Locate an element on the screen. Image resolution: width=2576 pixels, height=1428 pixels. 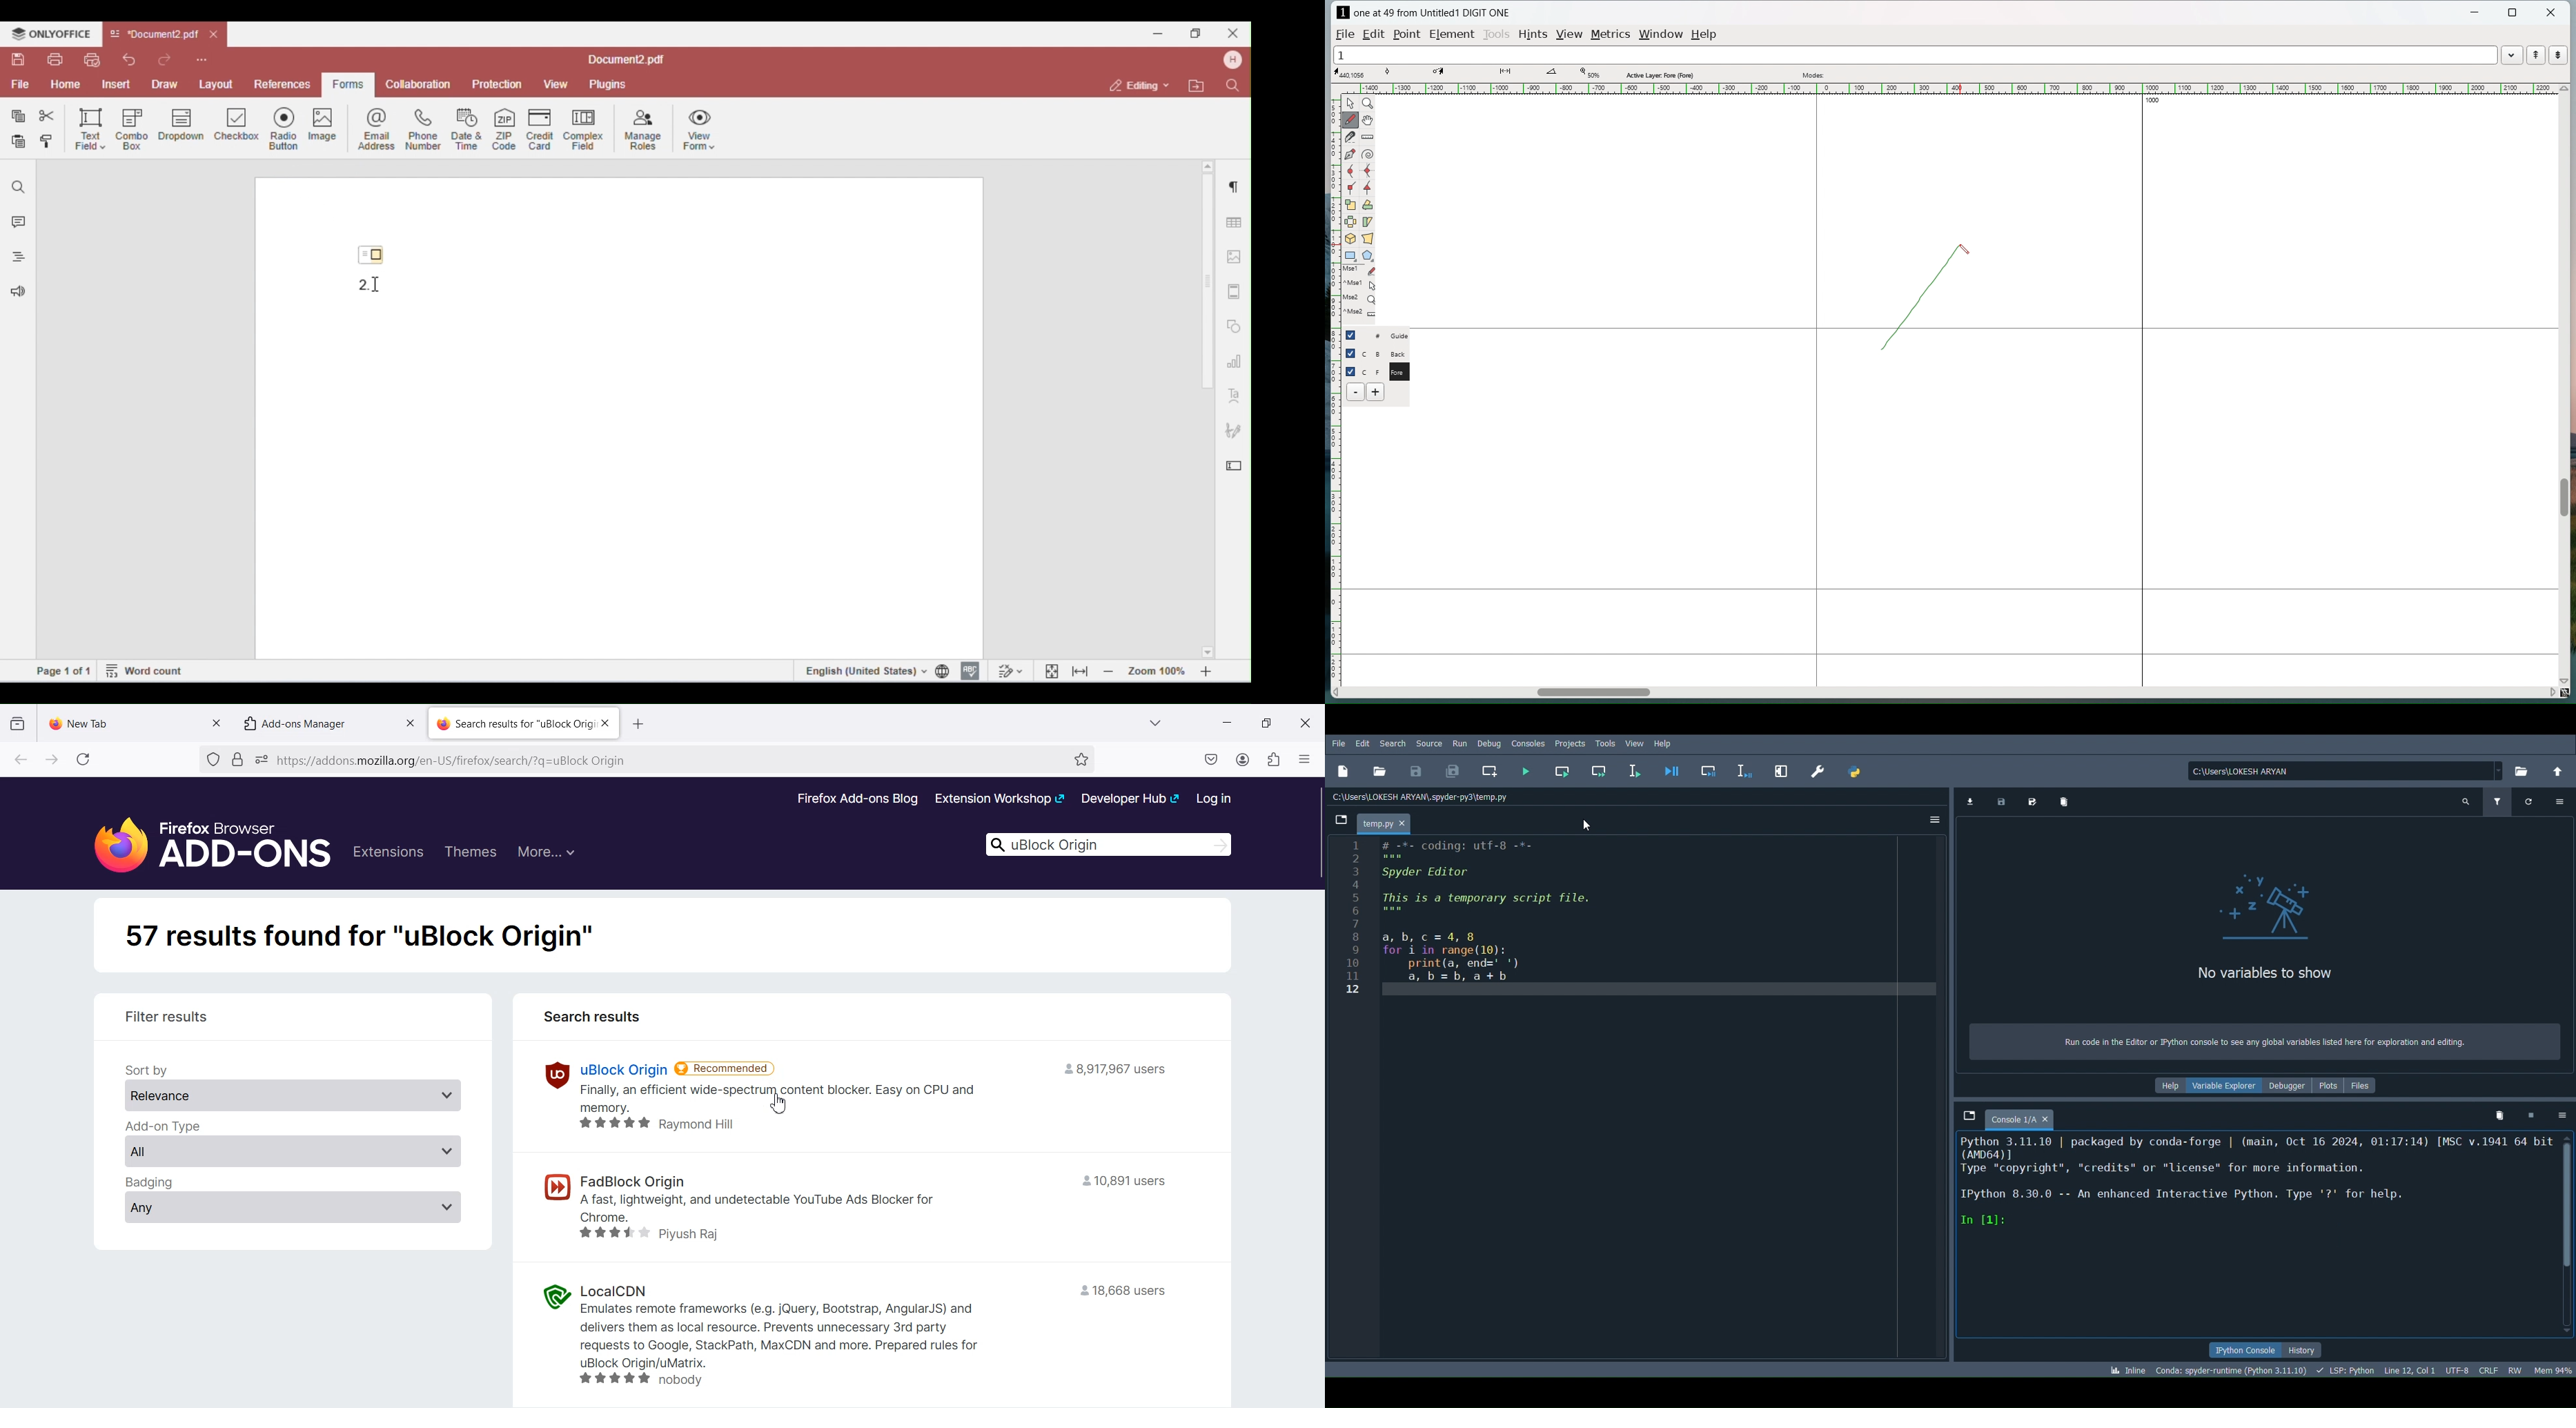
http://addons.moxzilla.org/en-US/firefox/search/?q=uBlock Origin is located at coordinates (666, 761).